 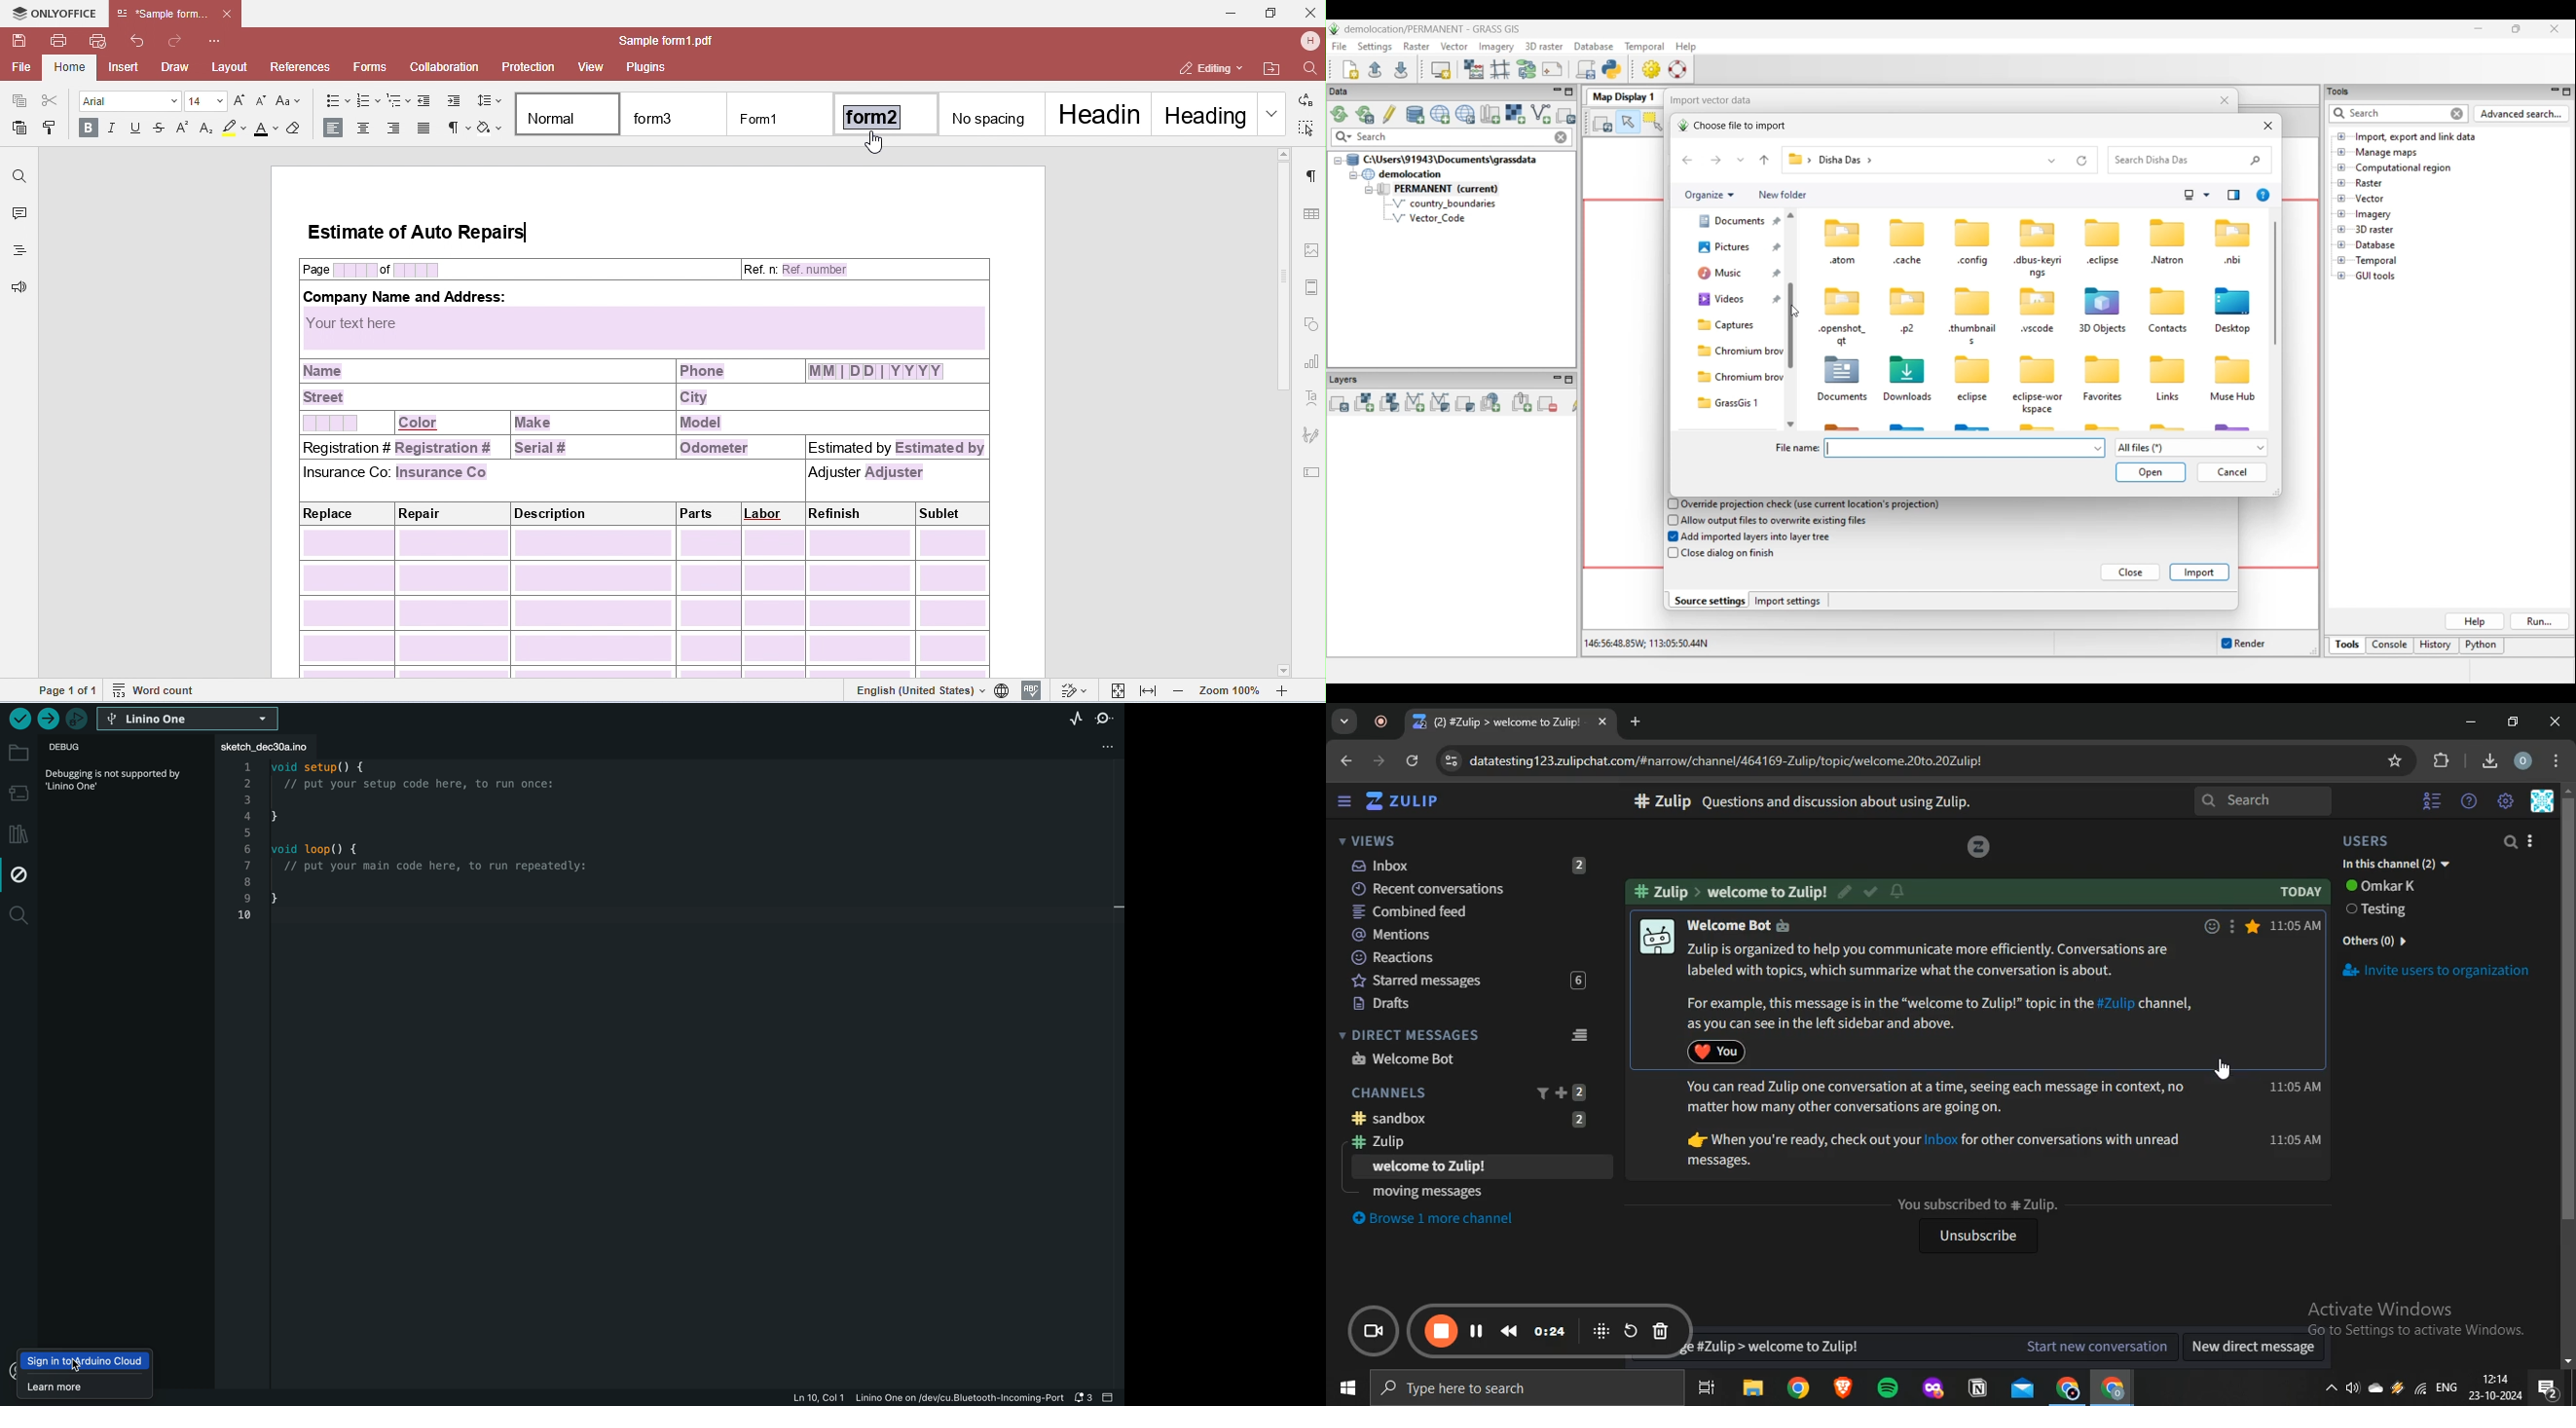 I want to click on icon, so click(x=1601, y=1330).